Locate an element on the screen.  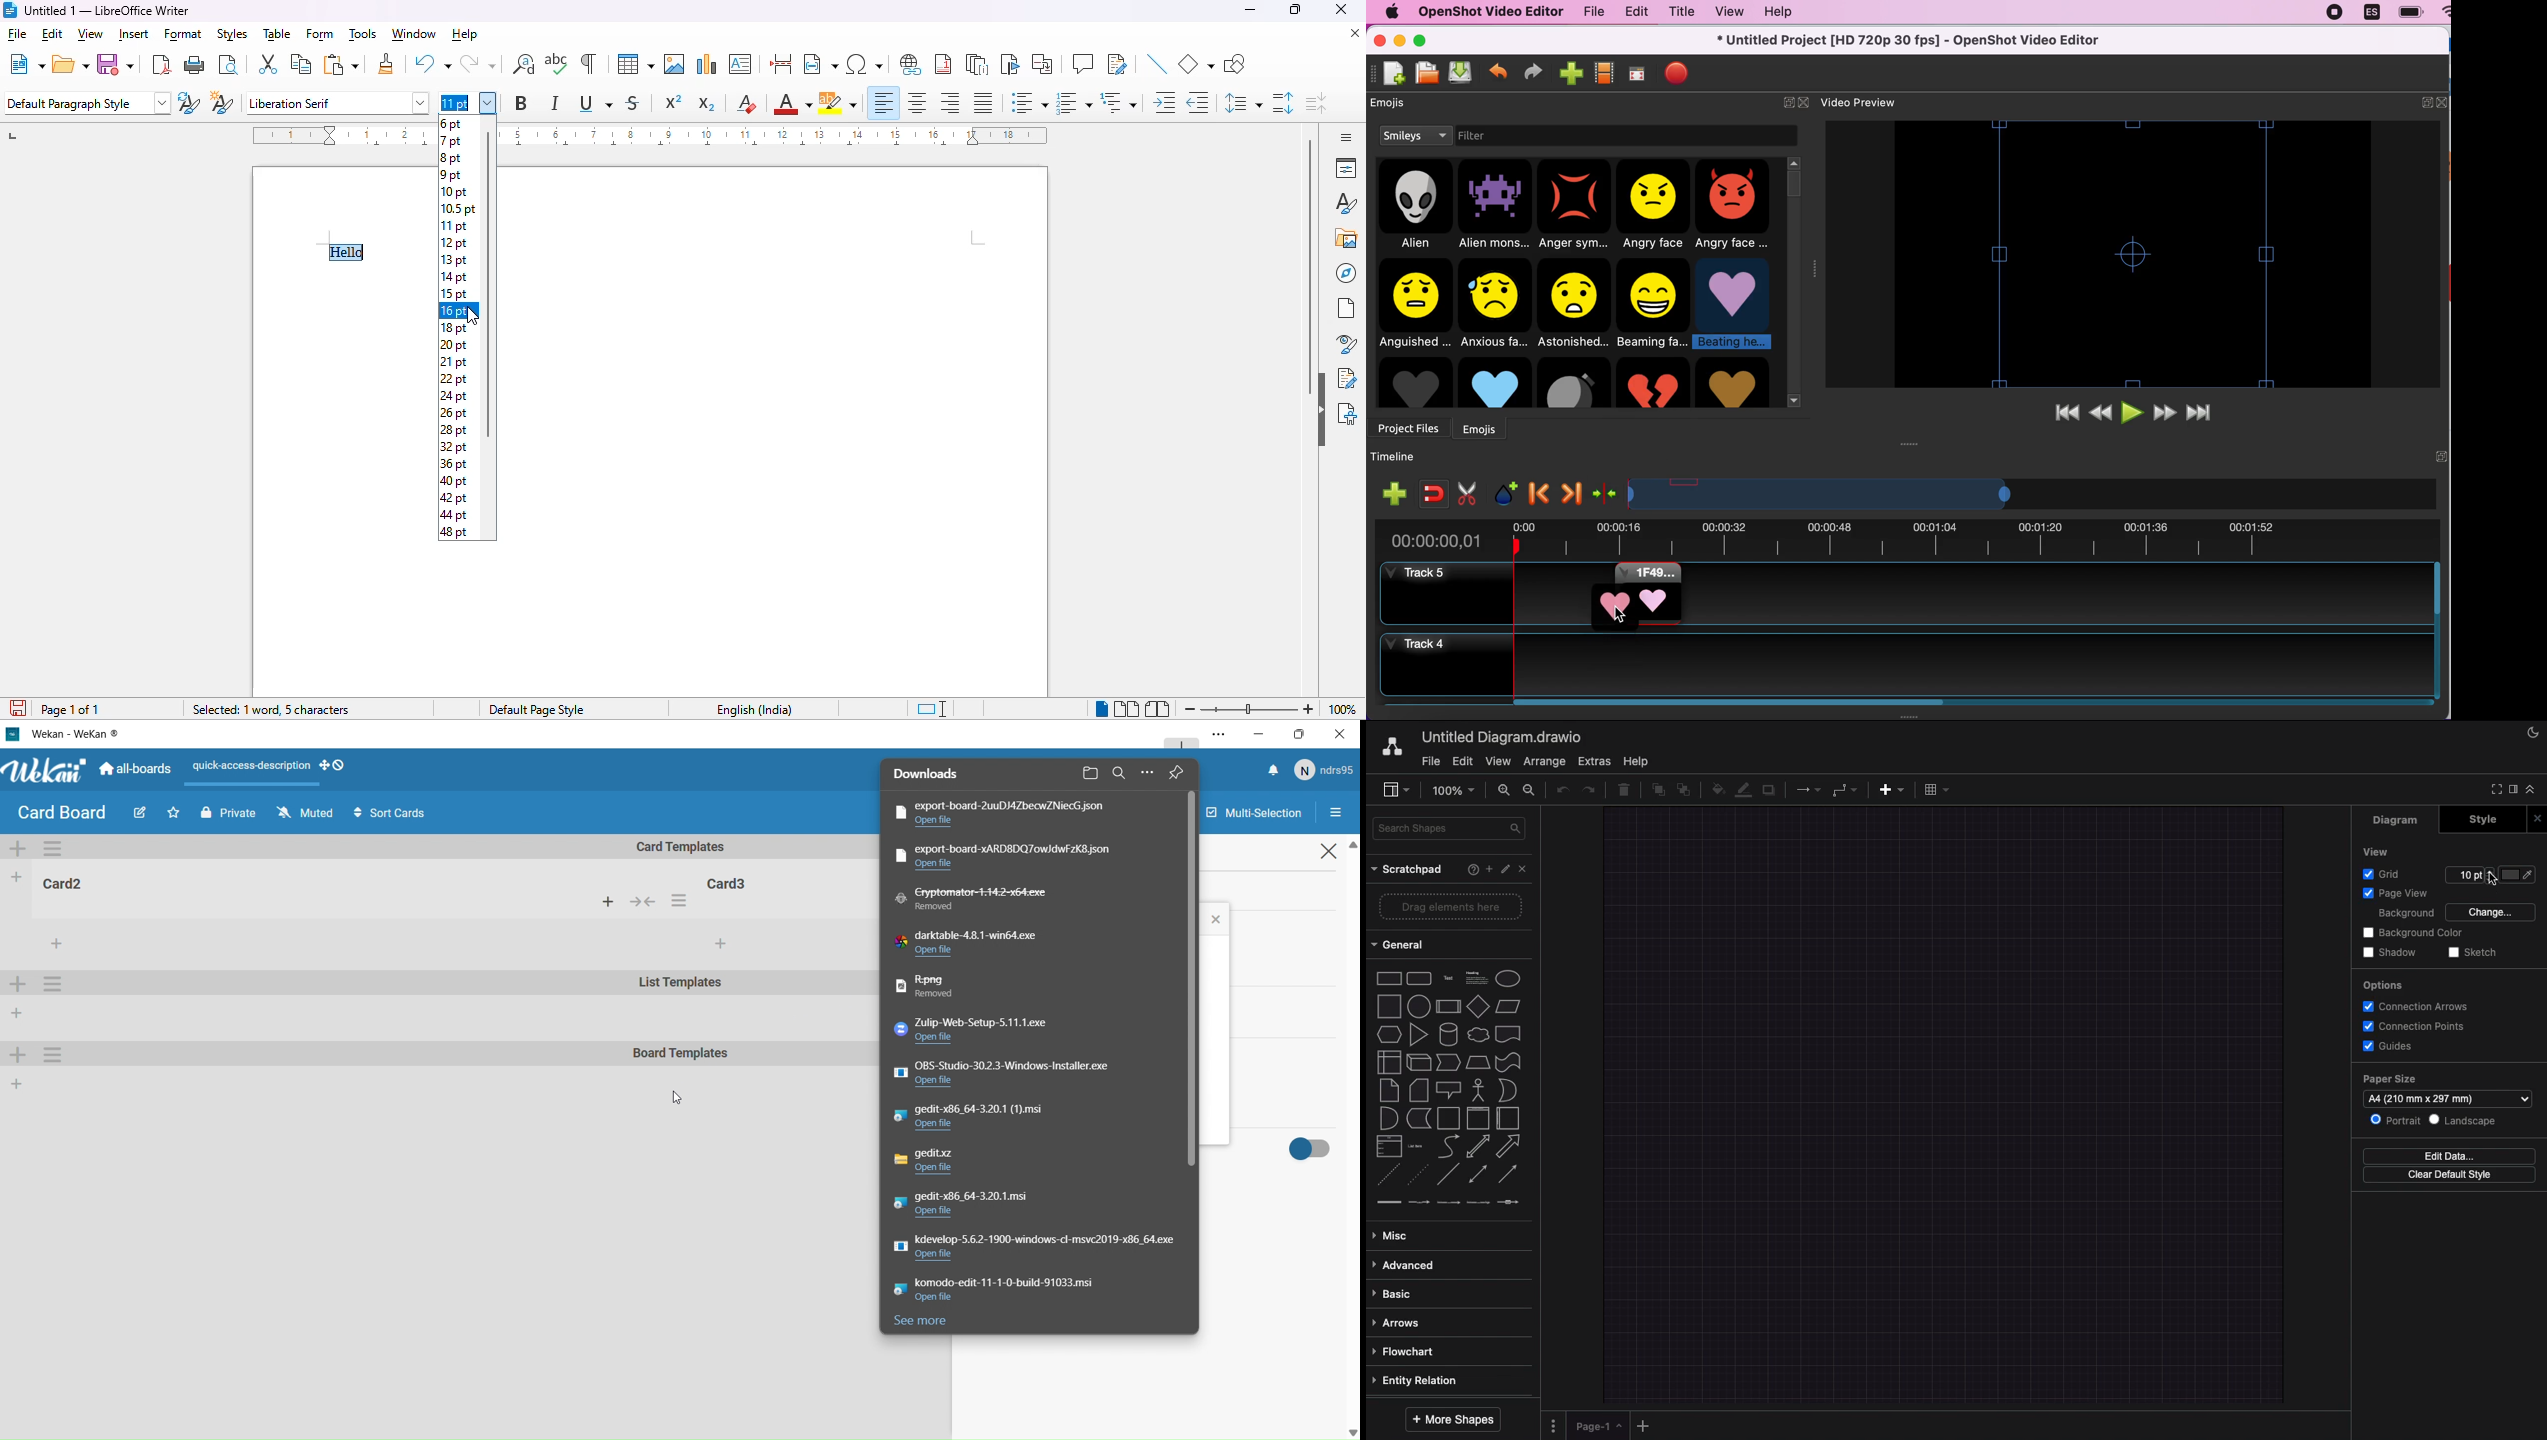
toggle formatting marks is located at coordinates (589, 63).